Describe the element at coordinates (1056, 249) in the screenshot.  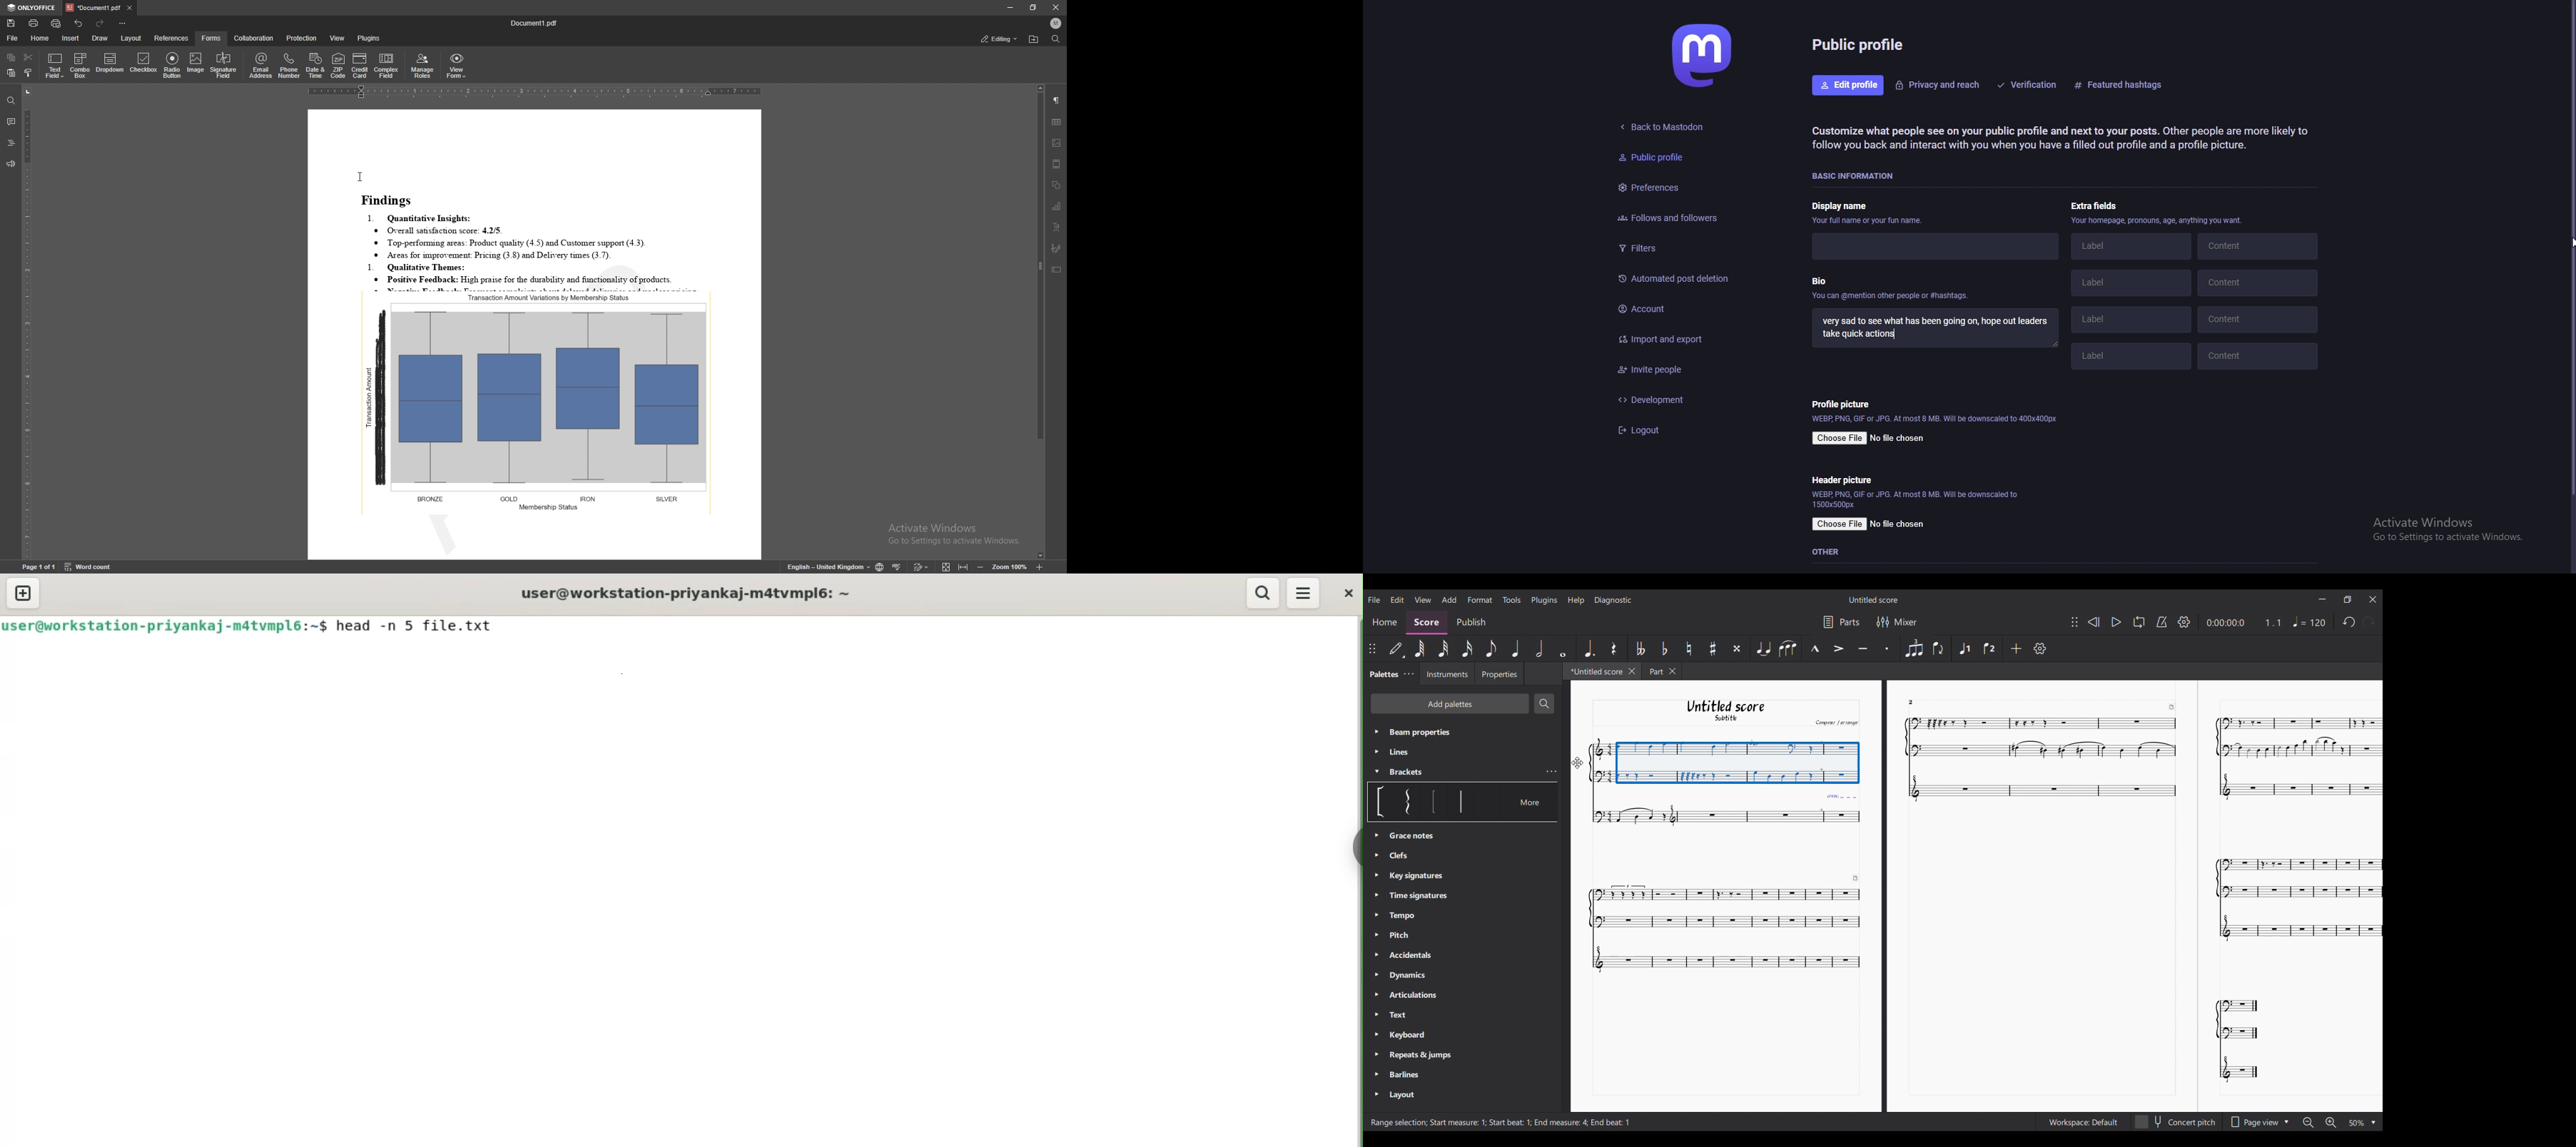
I see `signature field` at that location.